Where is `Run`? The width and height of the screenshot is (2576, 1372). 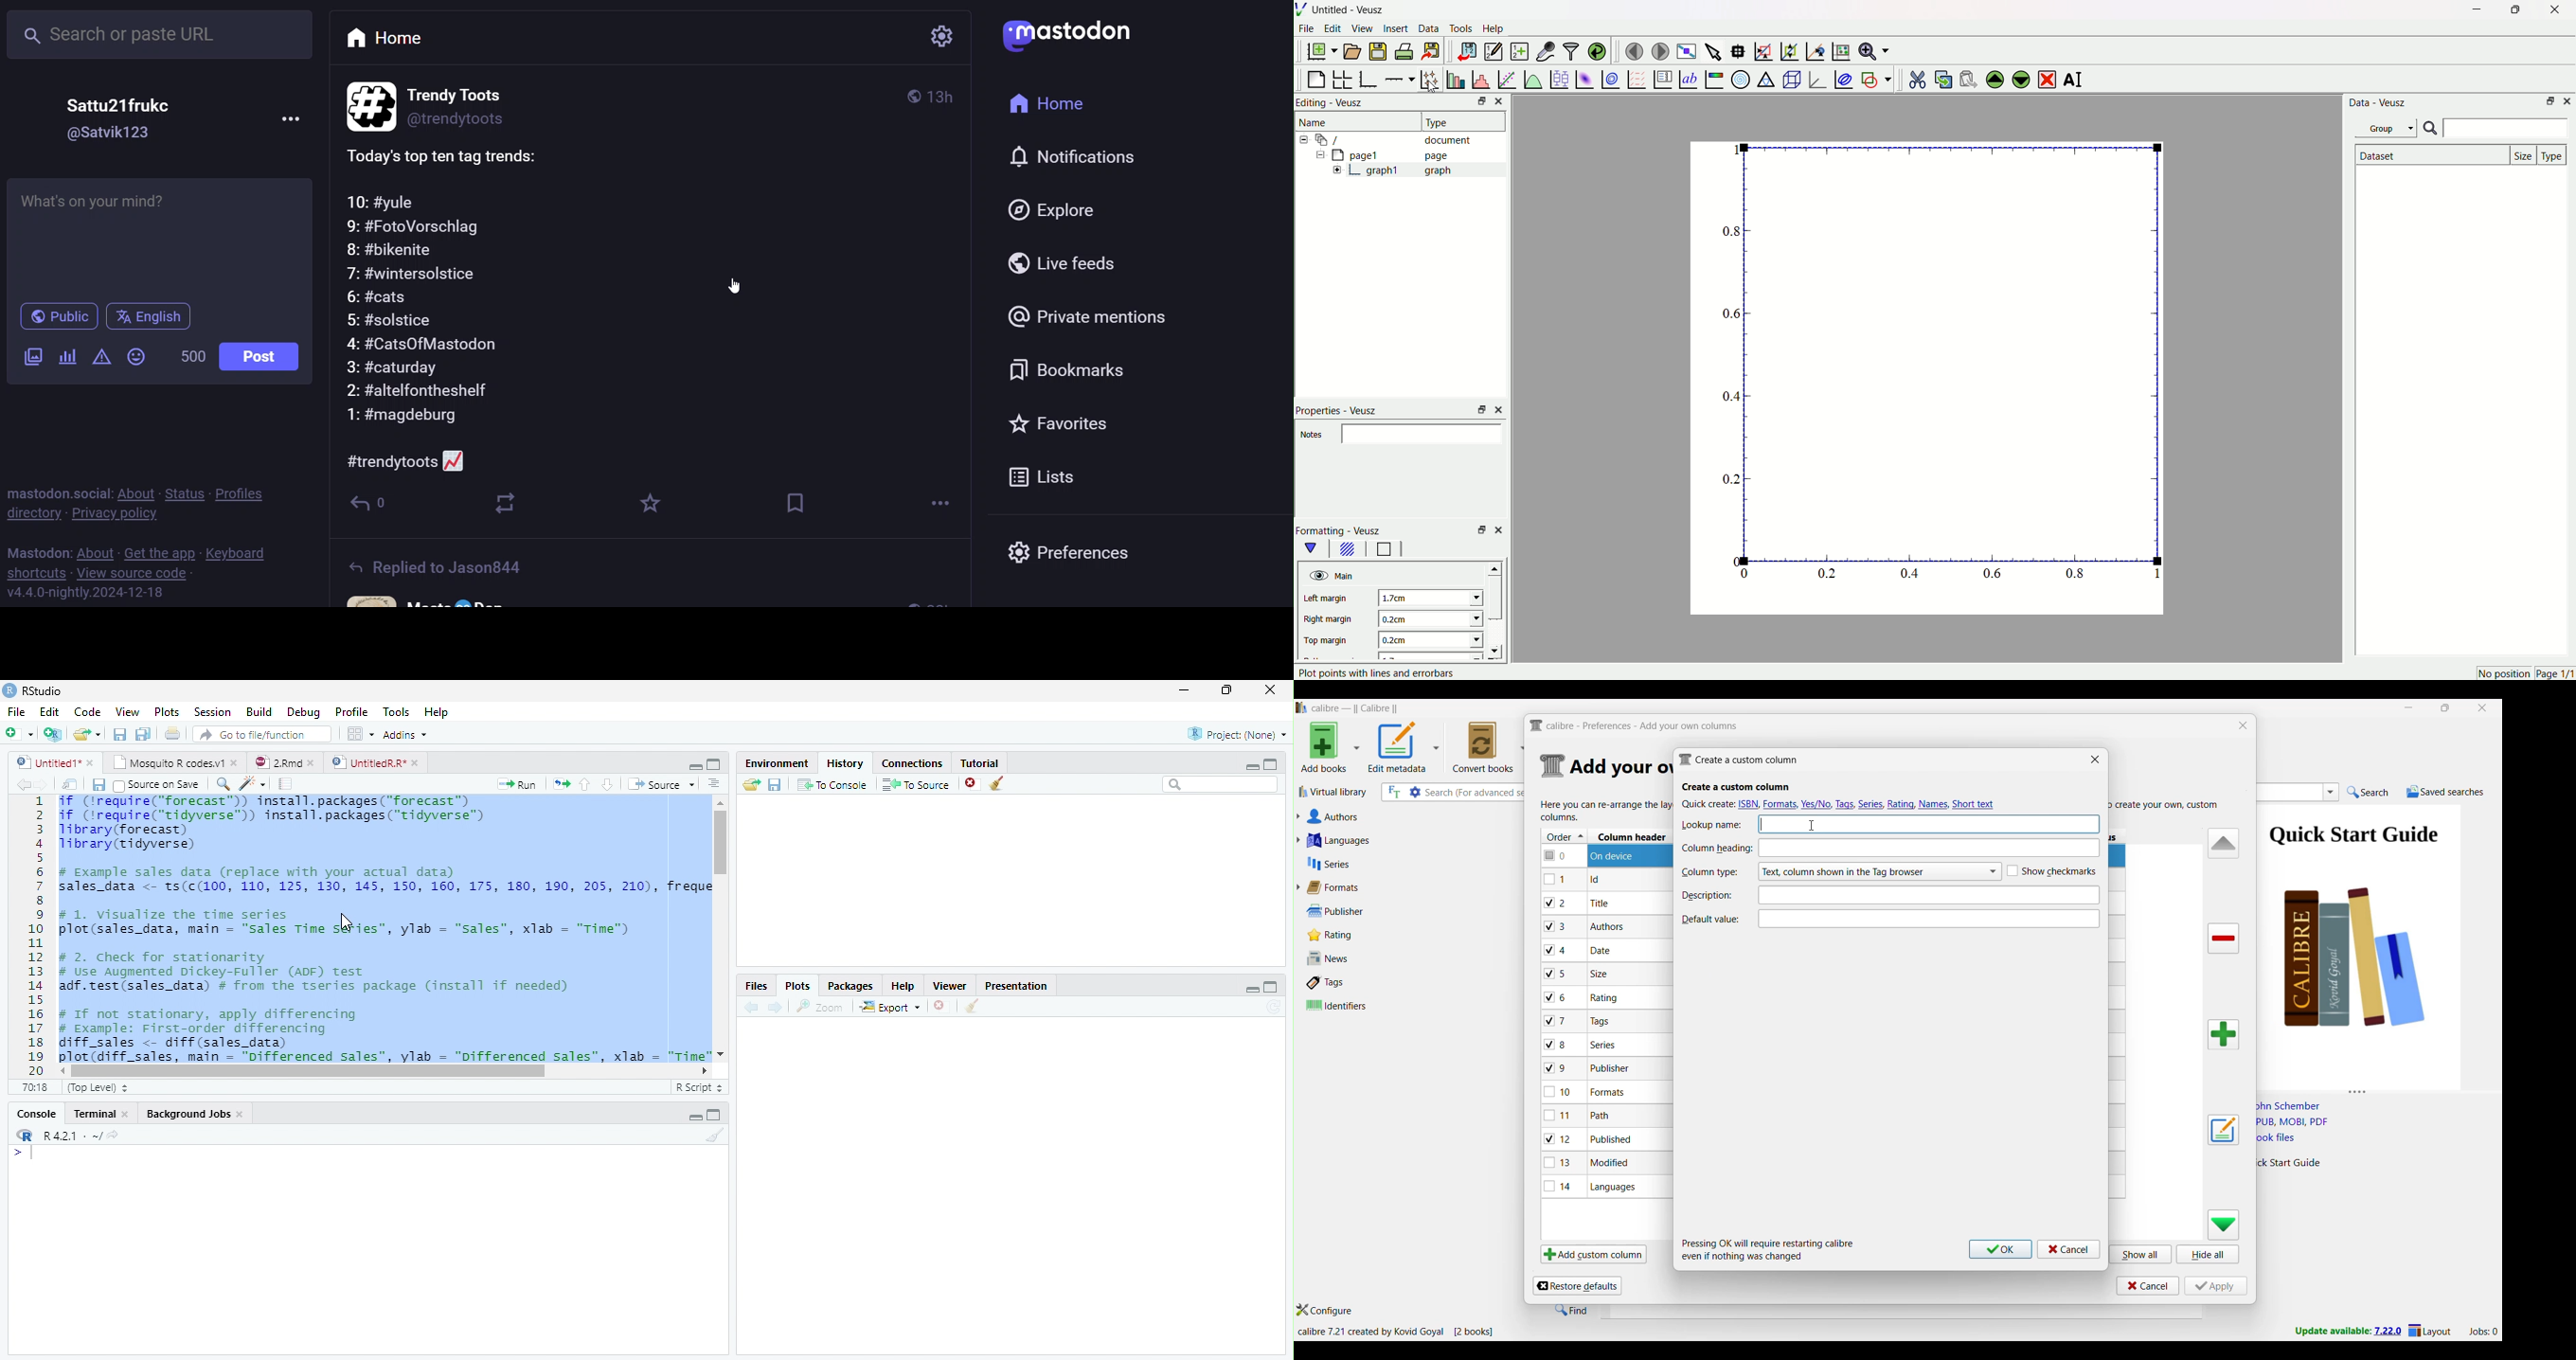
Run is located at coordinates (513, 785).